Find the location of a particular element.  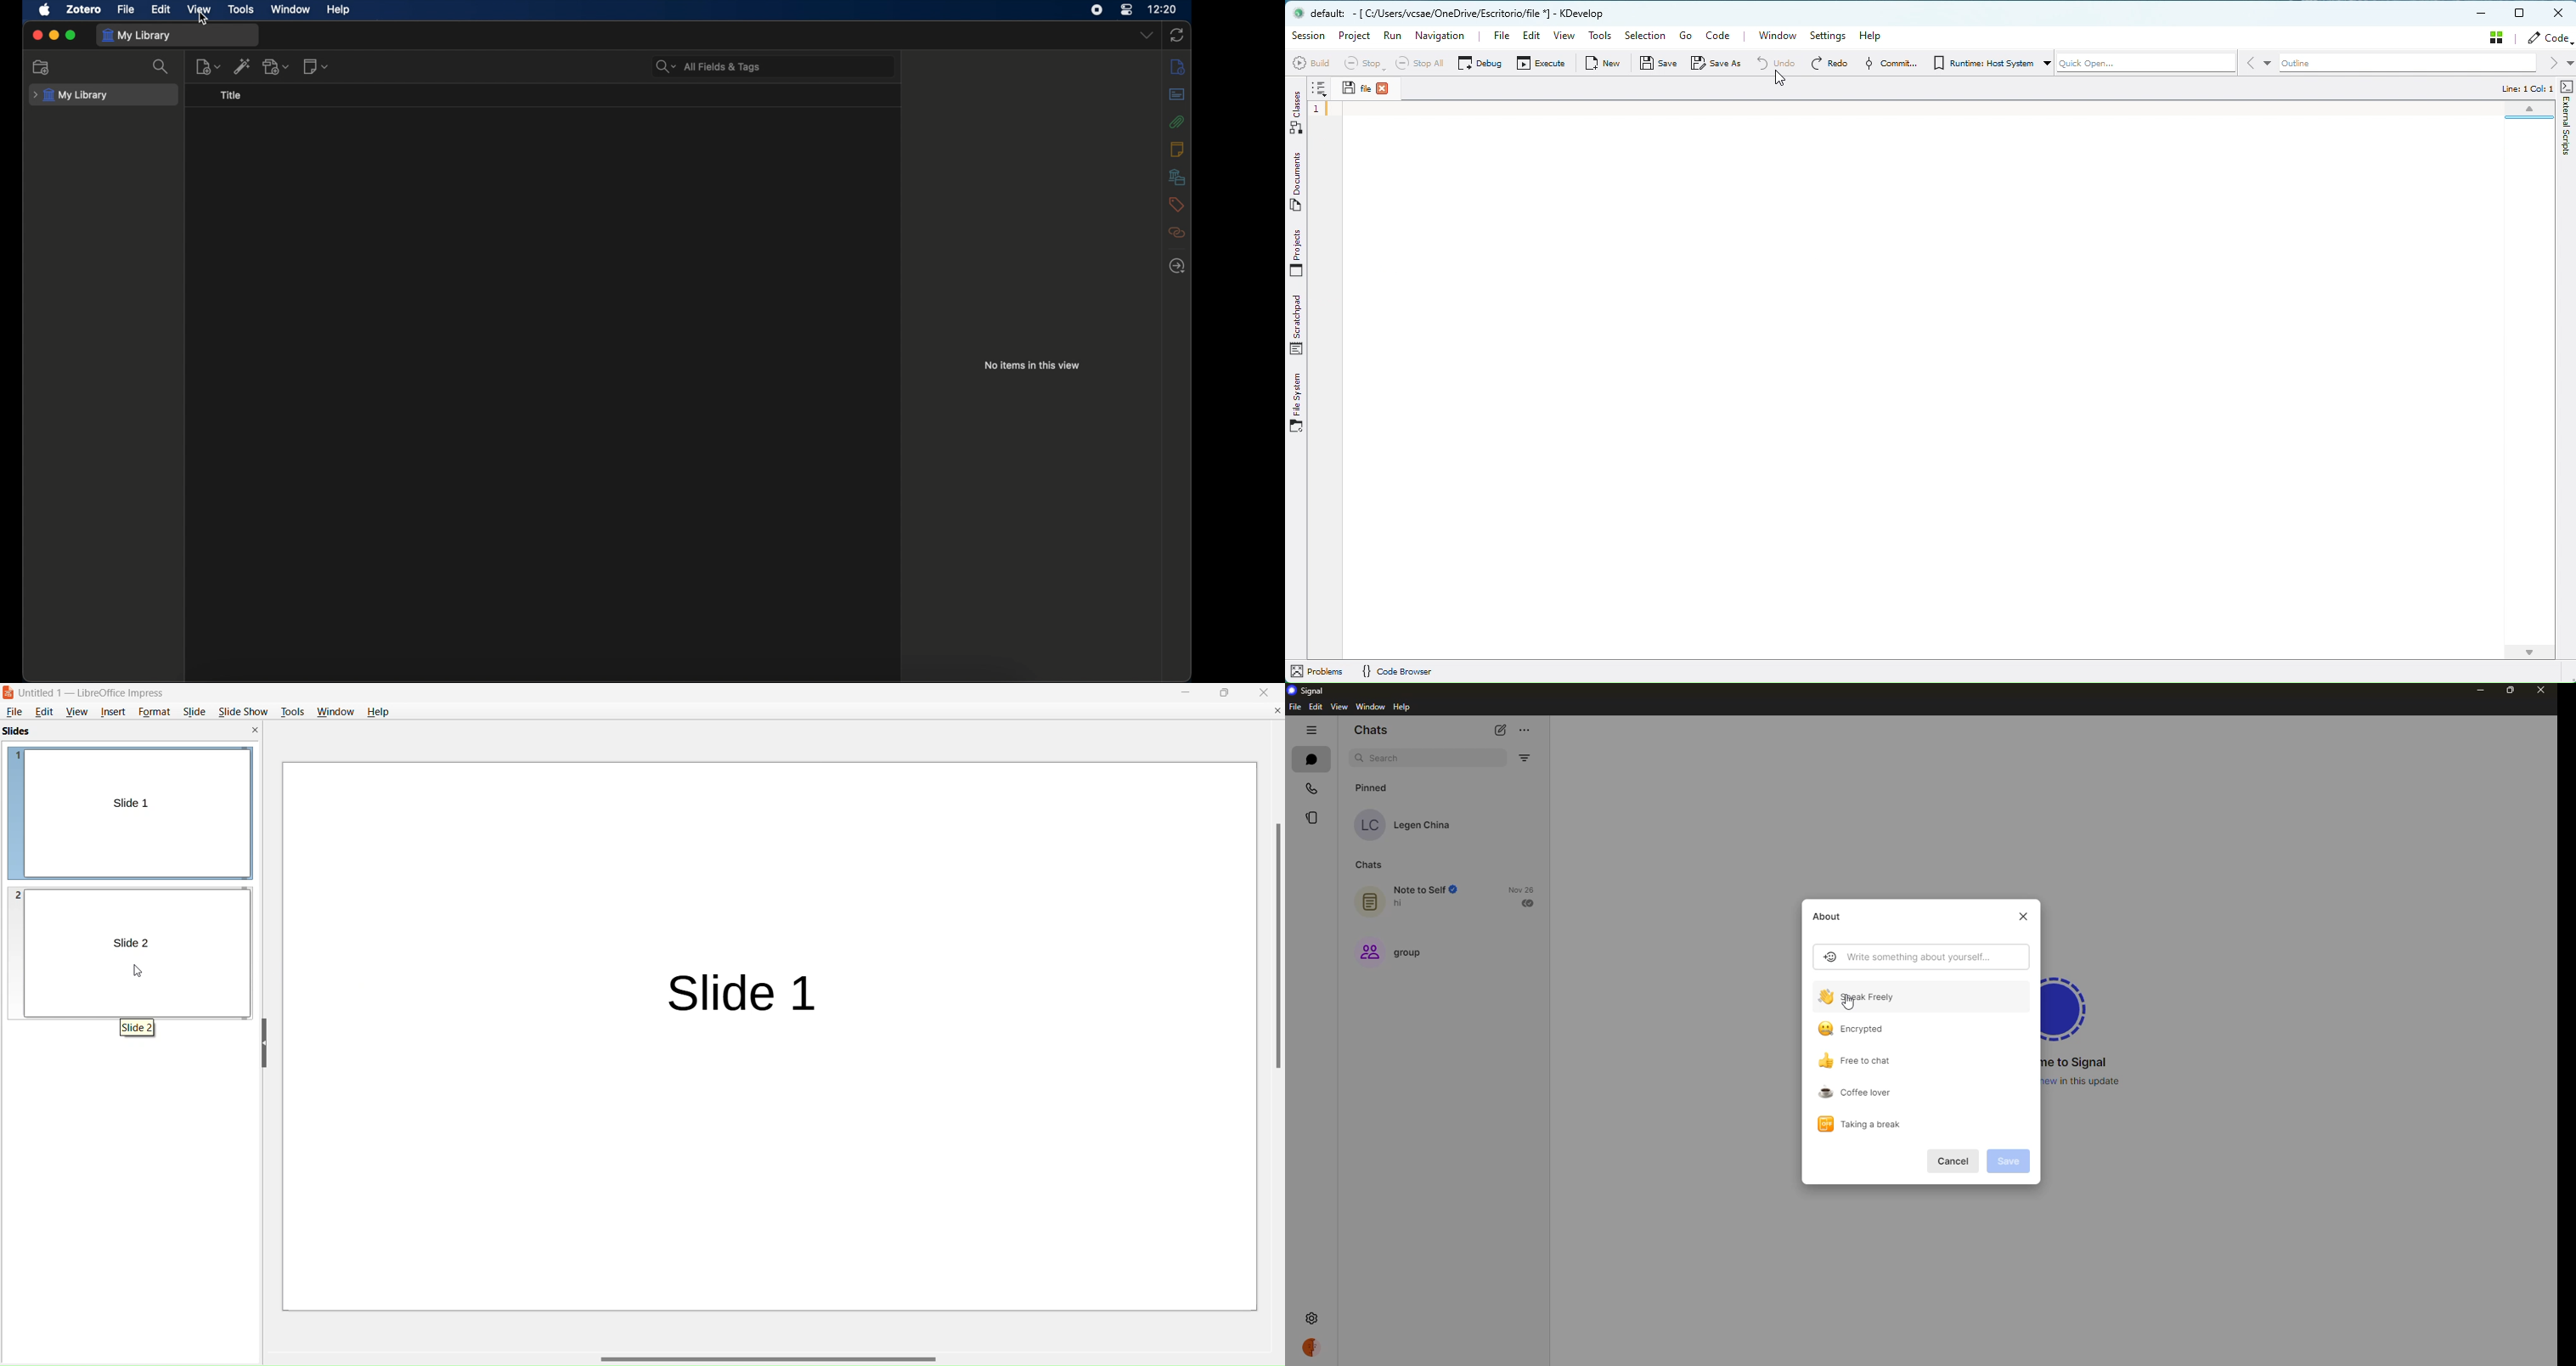

file is located at coordinates (15, 711).